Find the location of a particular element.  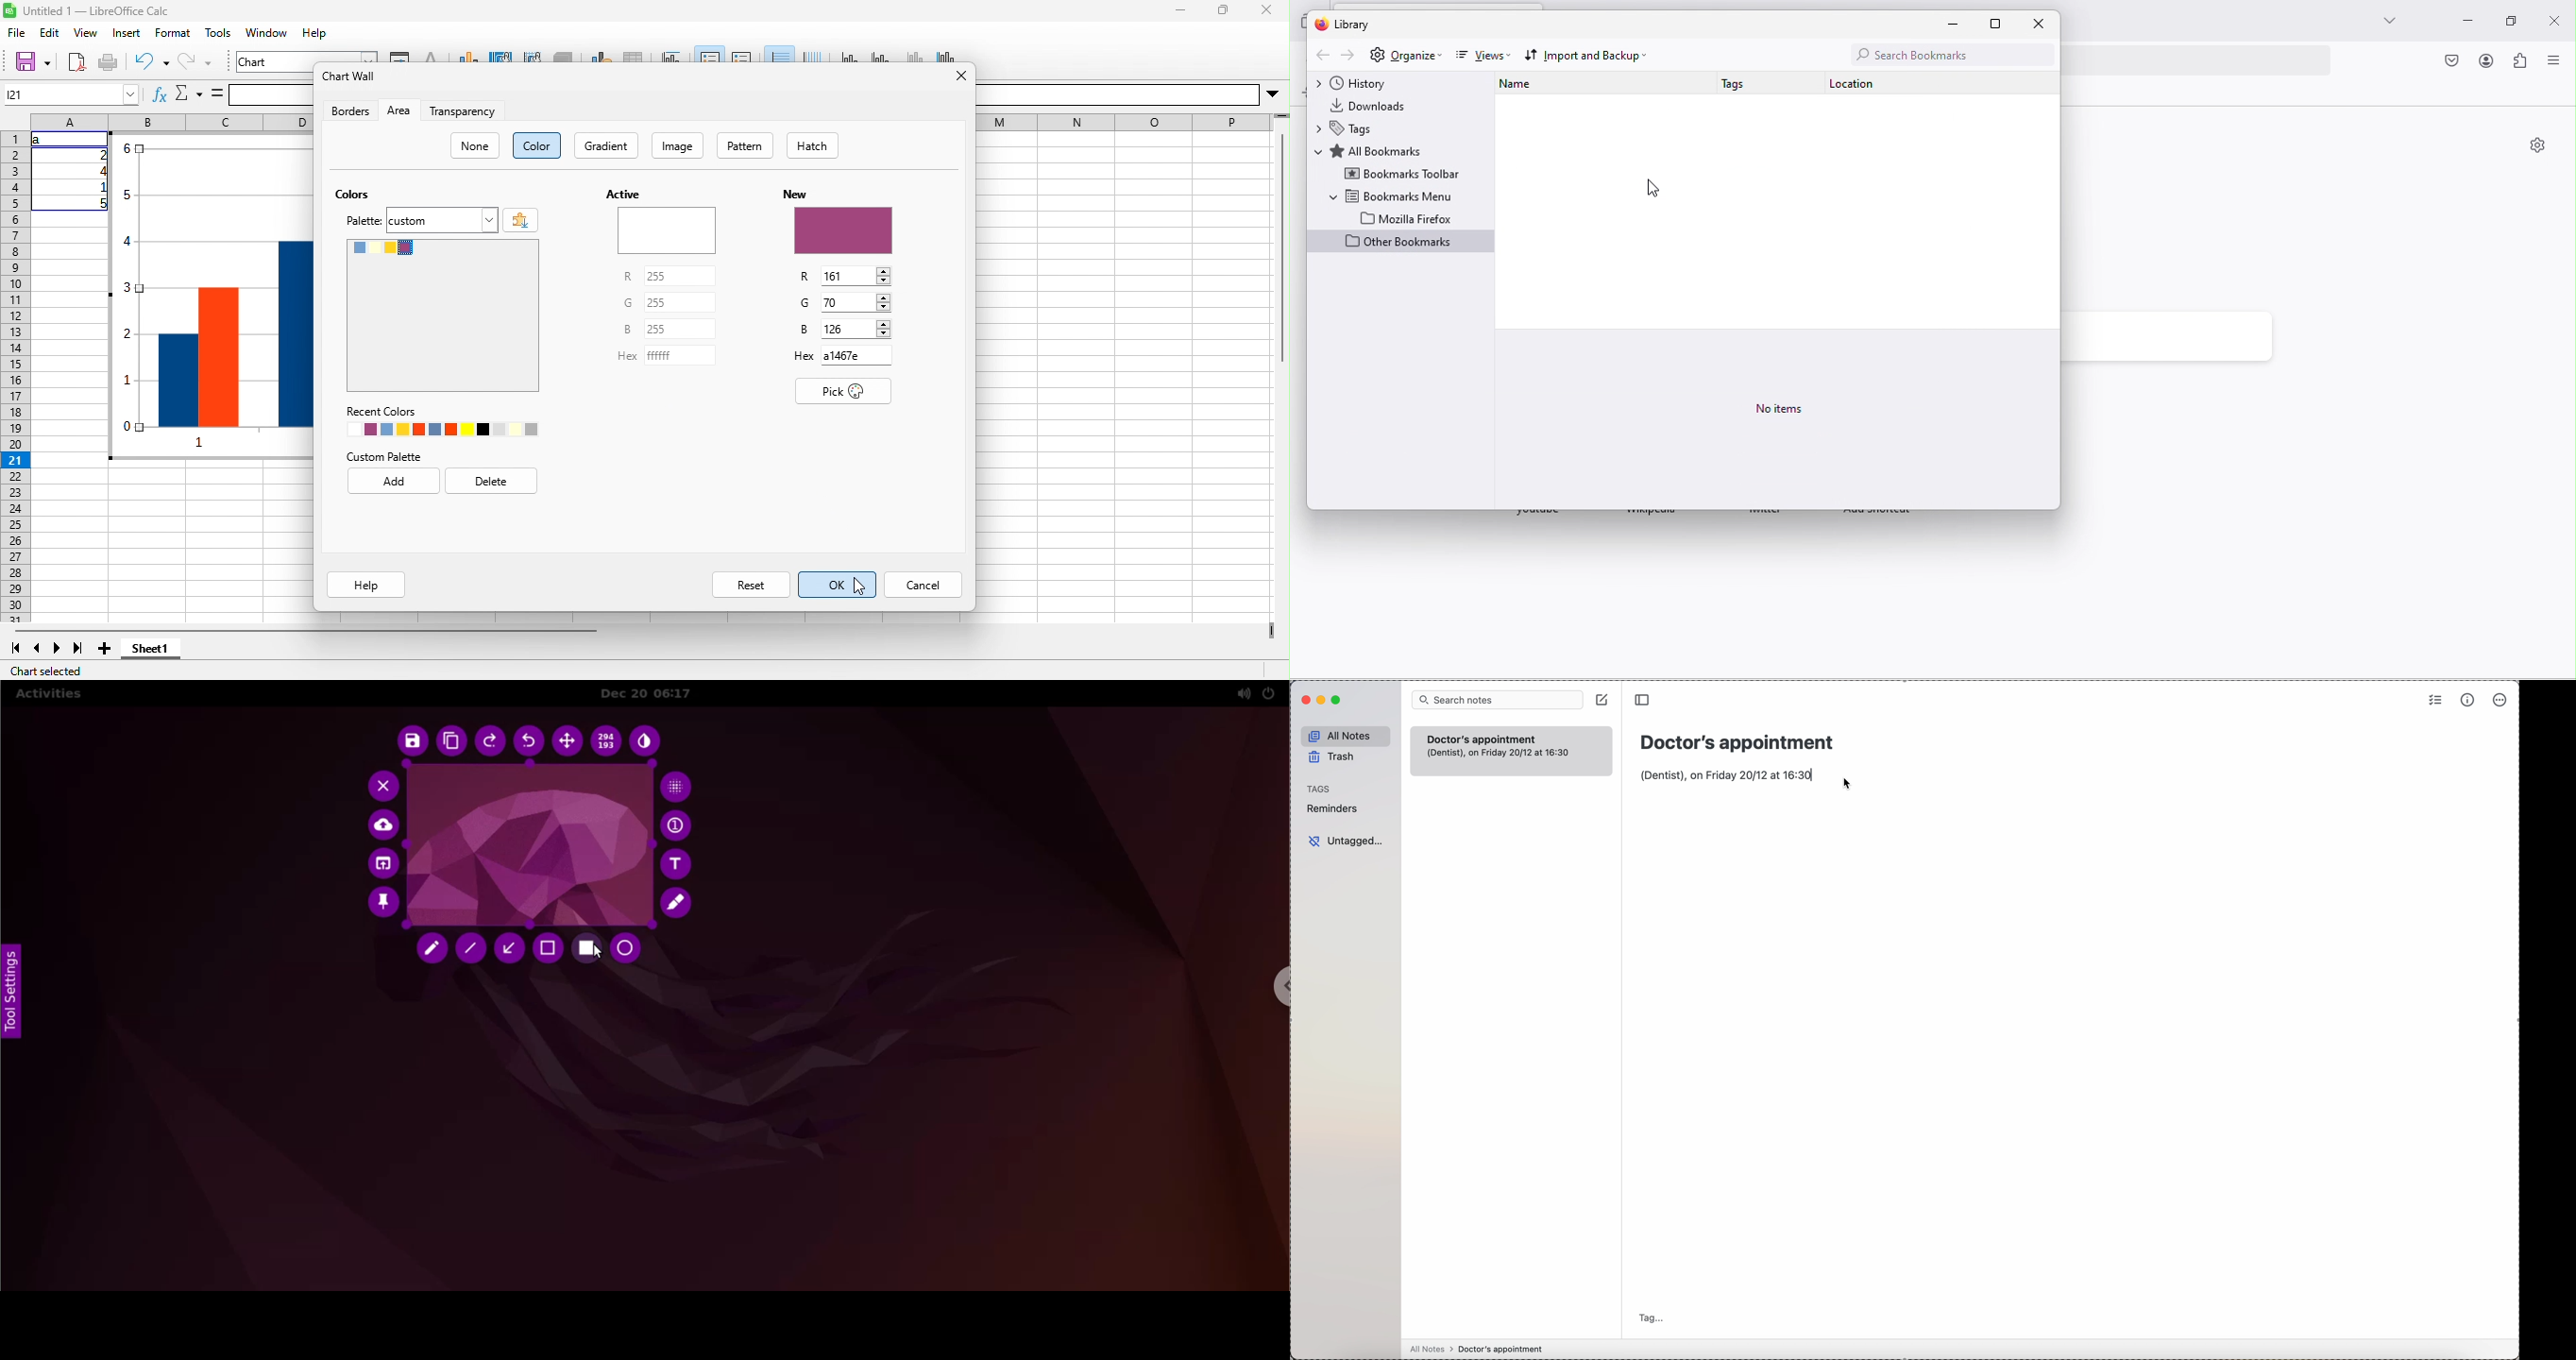

library is located at coordinates (1354, 24).